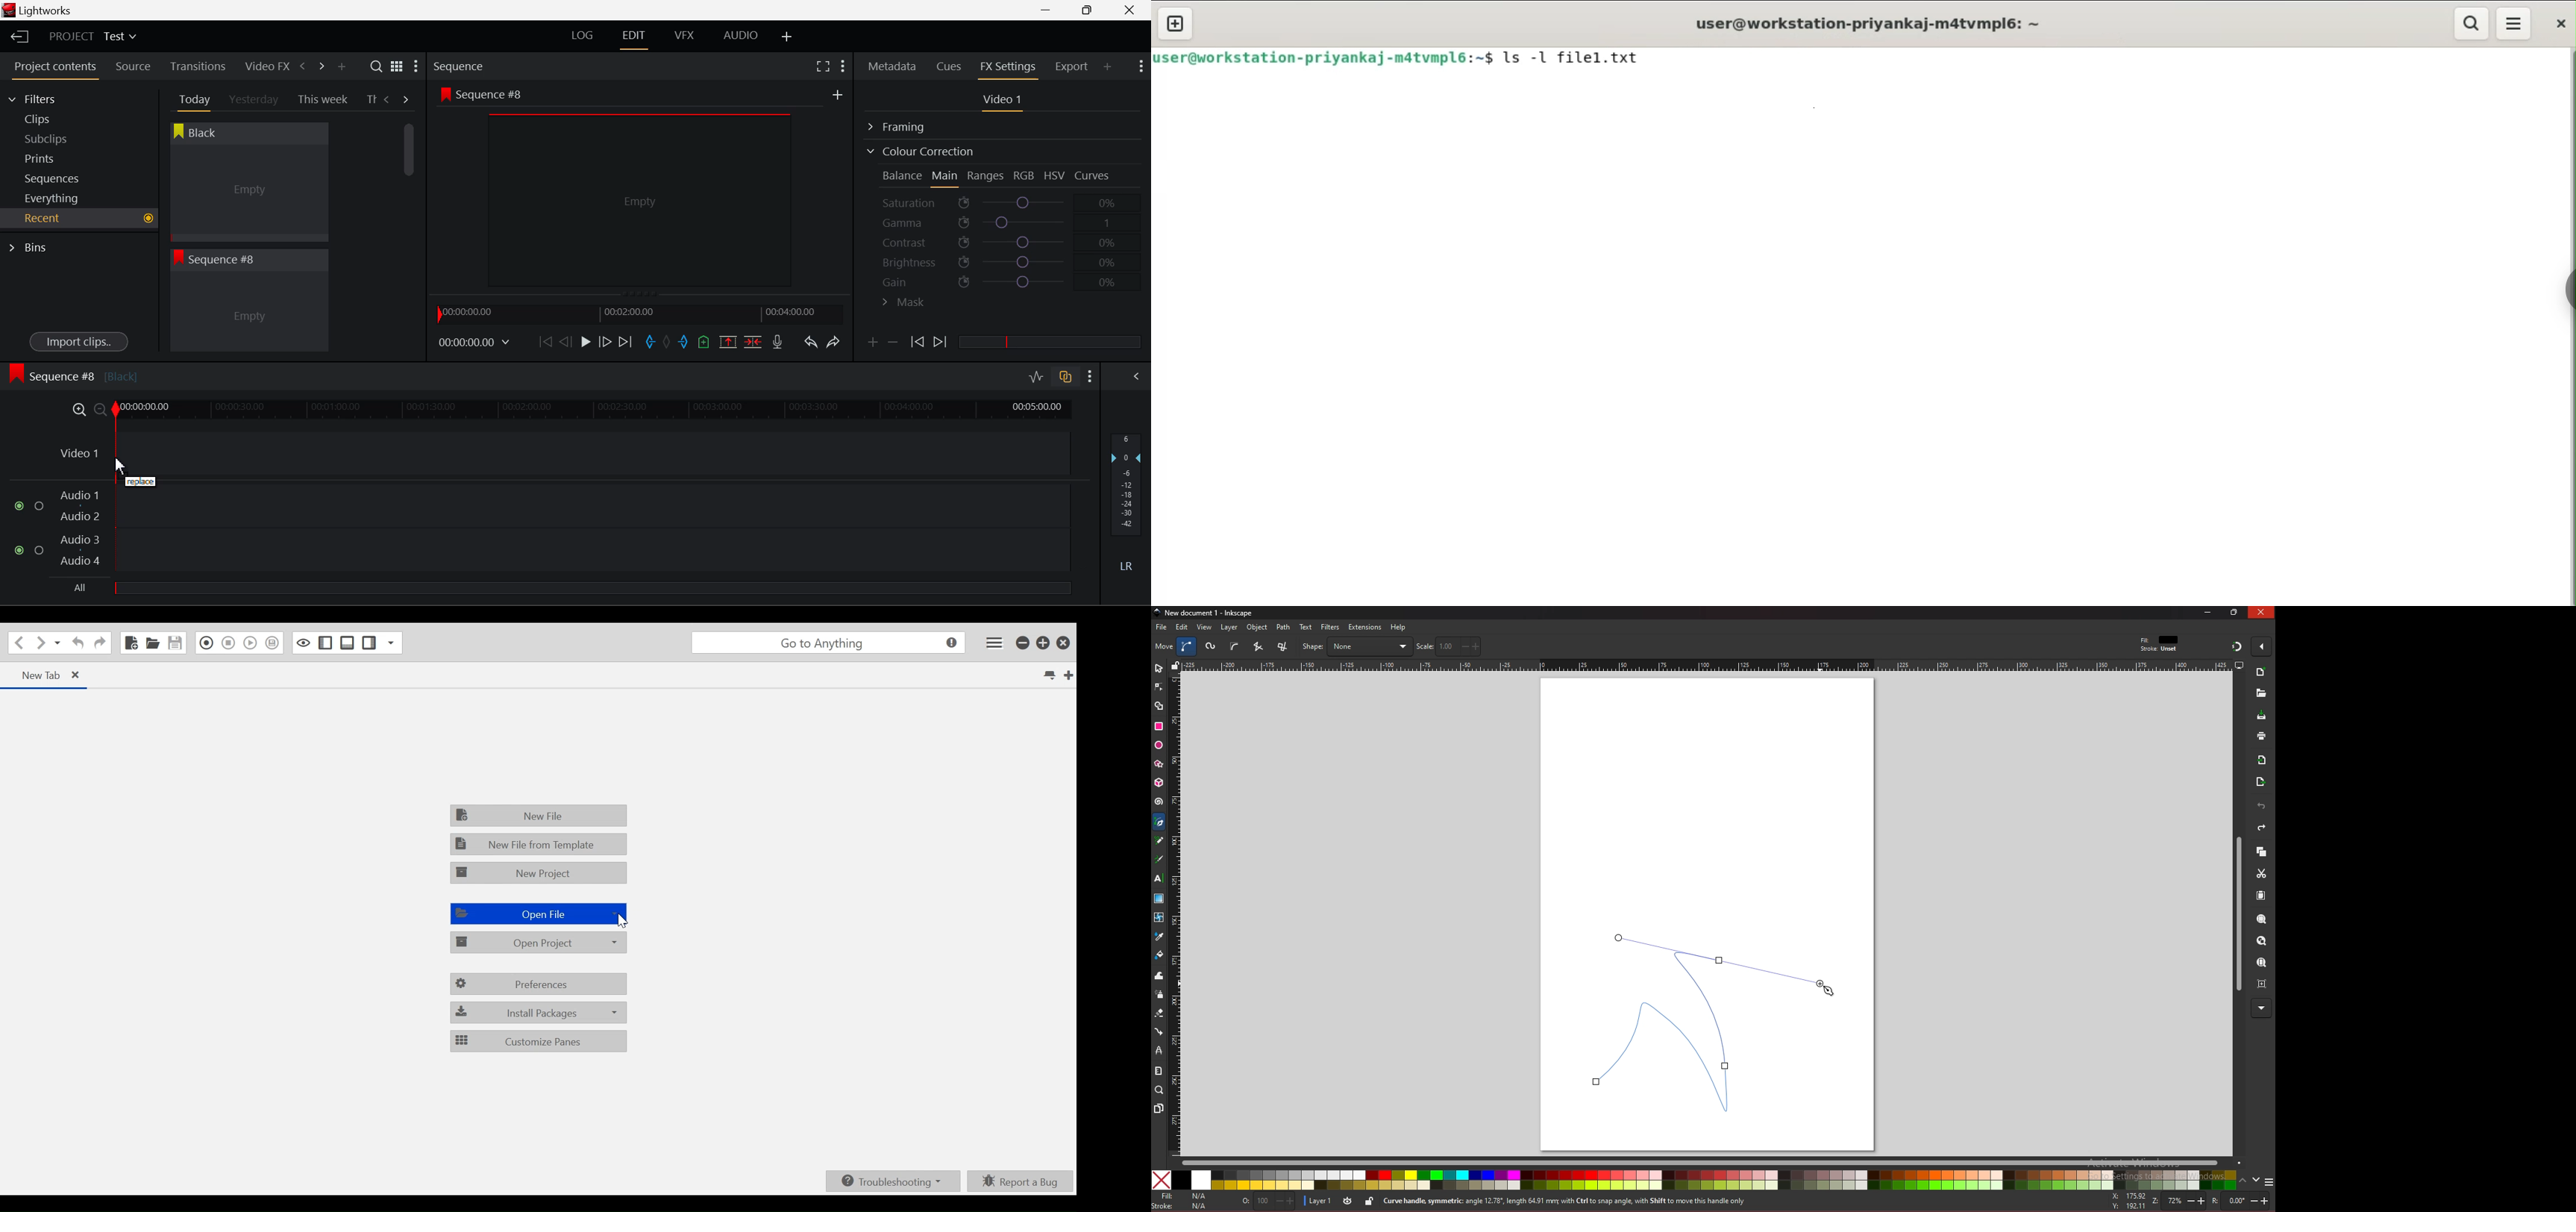 The image size is (2576, 1232). Describe the element at coordinates (871, 344) in the screenshot. I see `Add keyframe` at that location.